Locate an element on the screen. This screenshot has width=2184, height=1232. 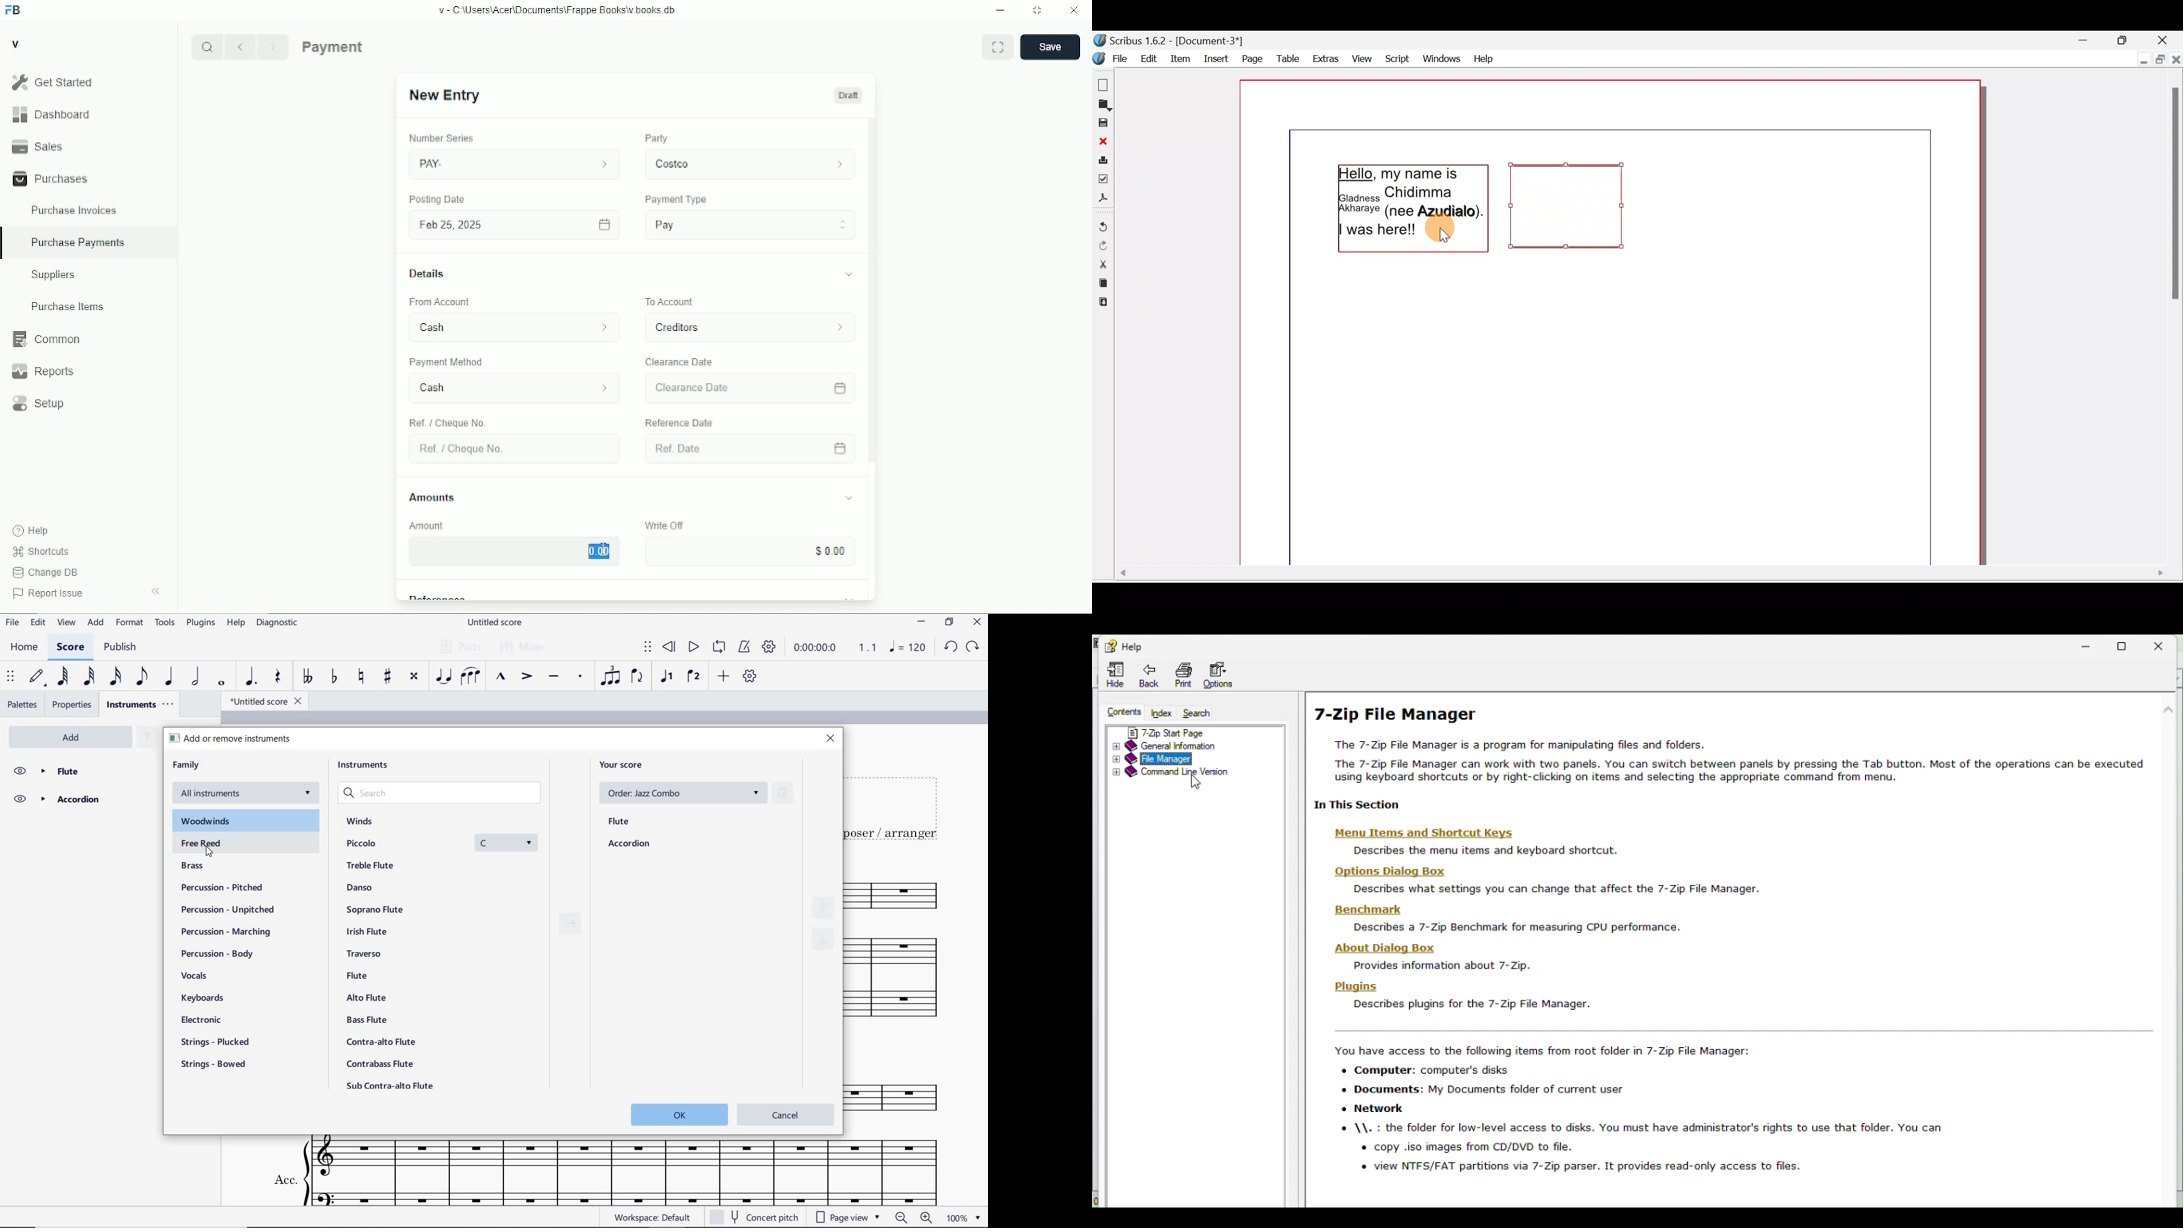
ACC. is located at coordinates (604, 1172).